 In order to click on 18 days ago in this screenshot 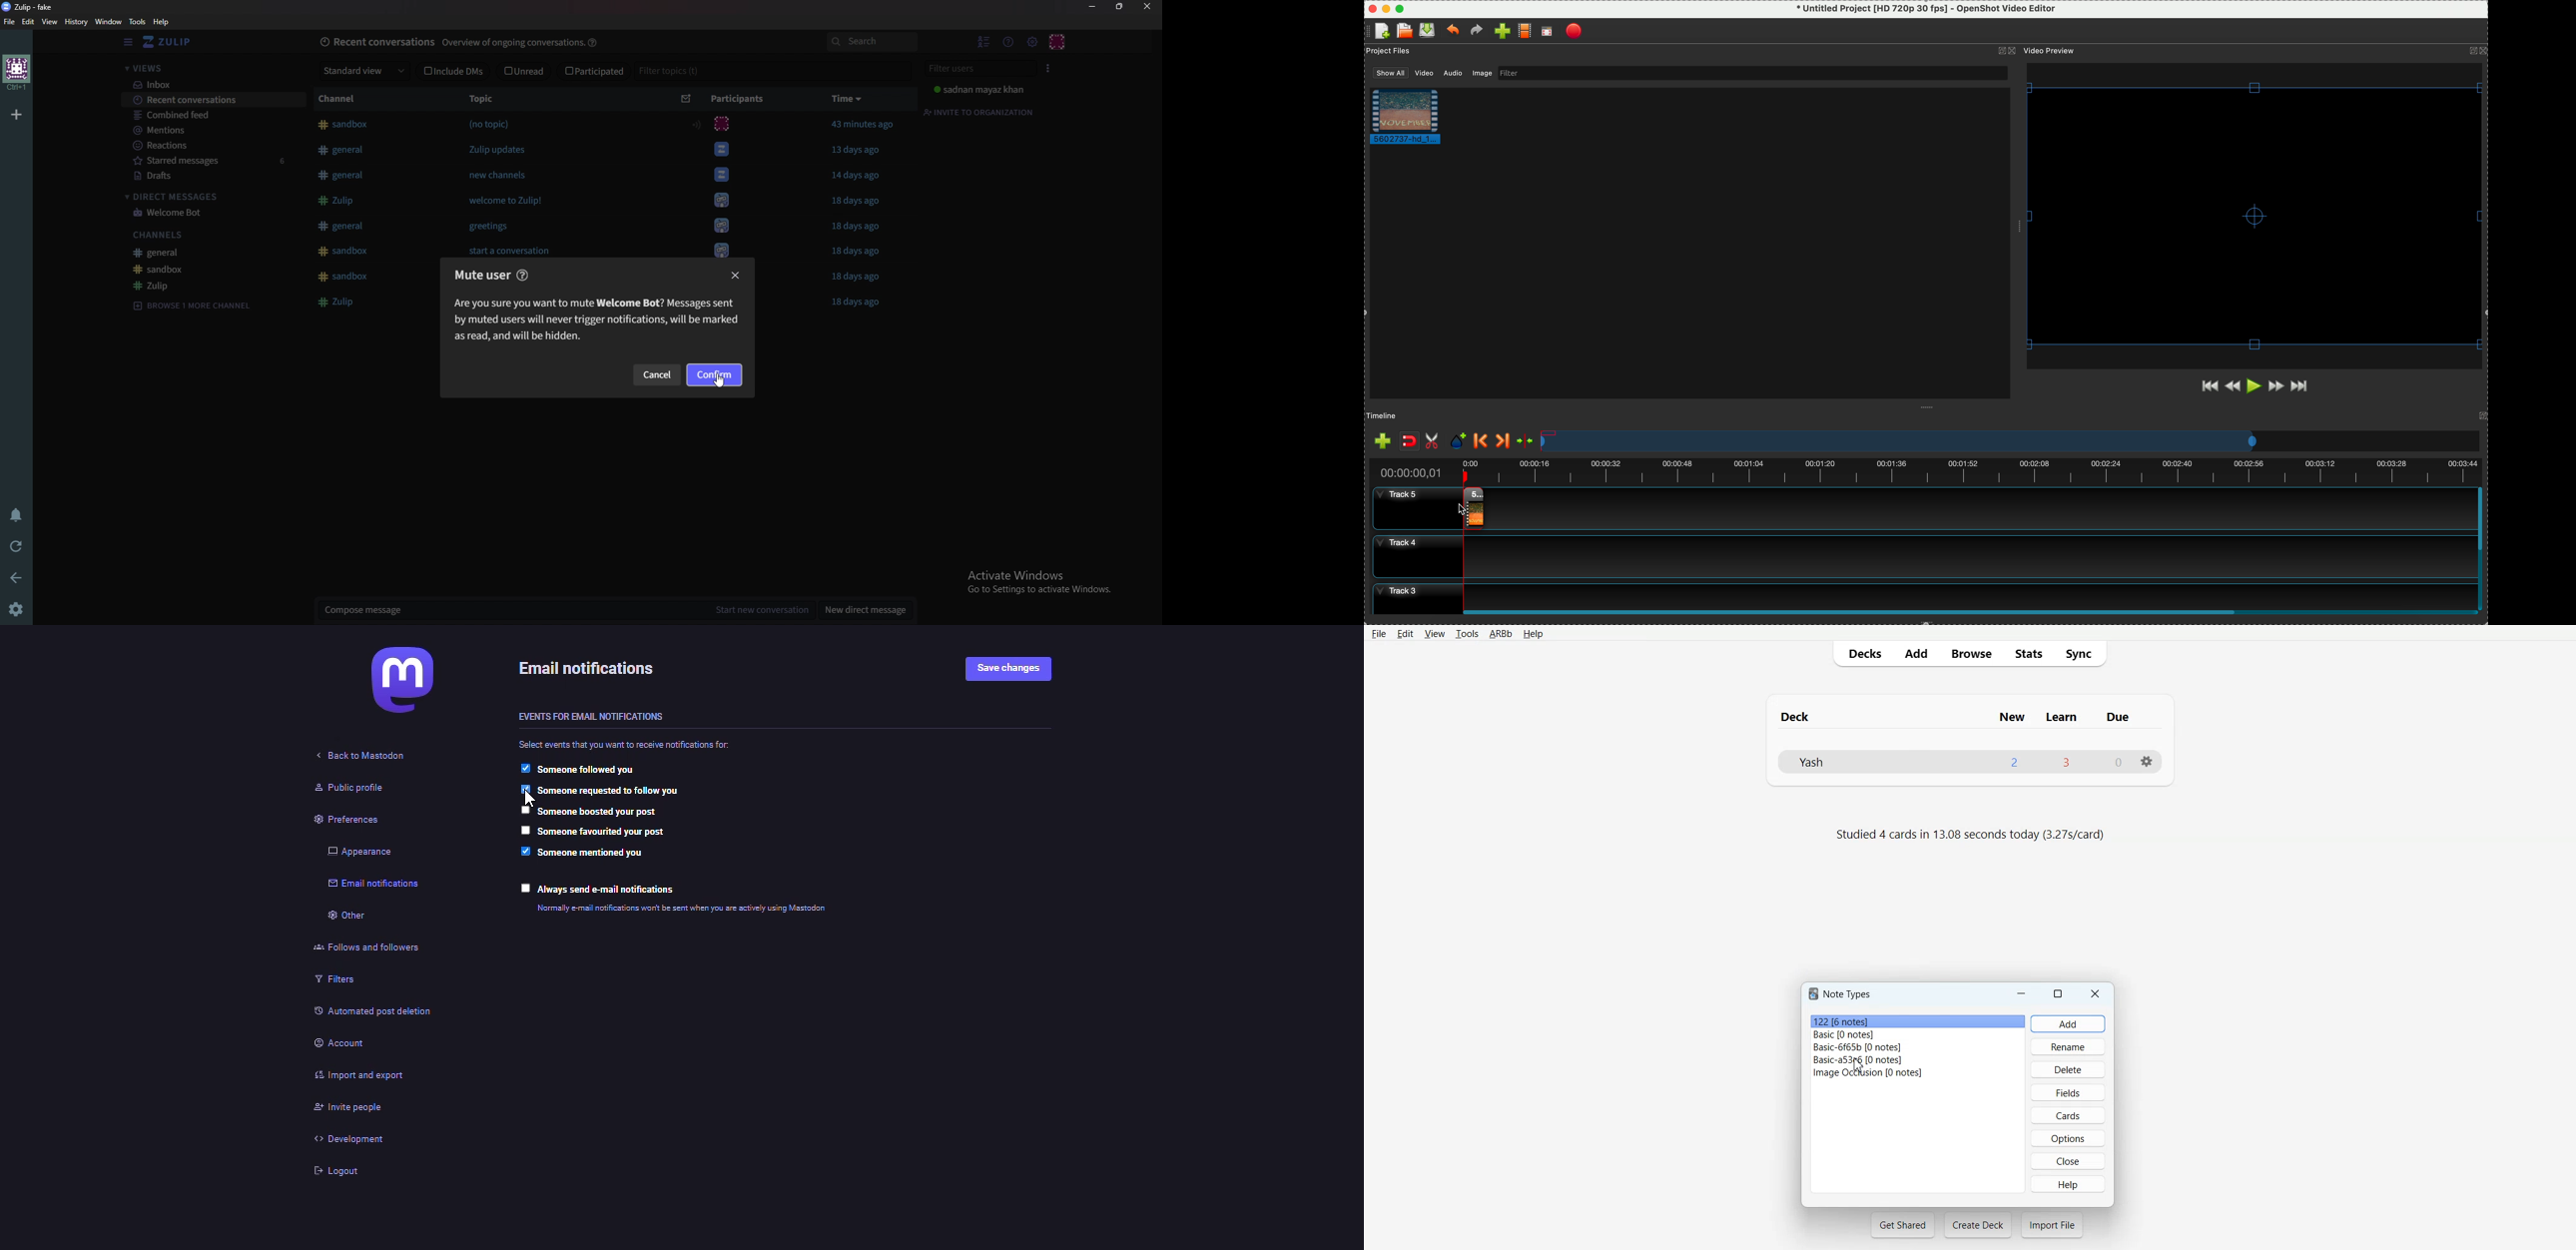, I will do `click(861, 228)`.